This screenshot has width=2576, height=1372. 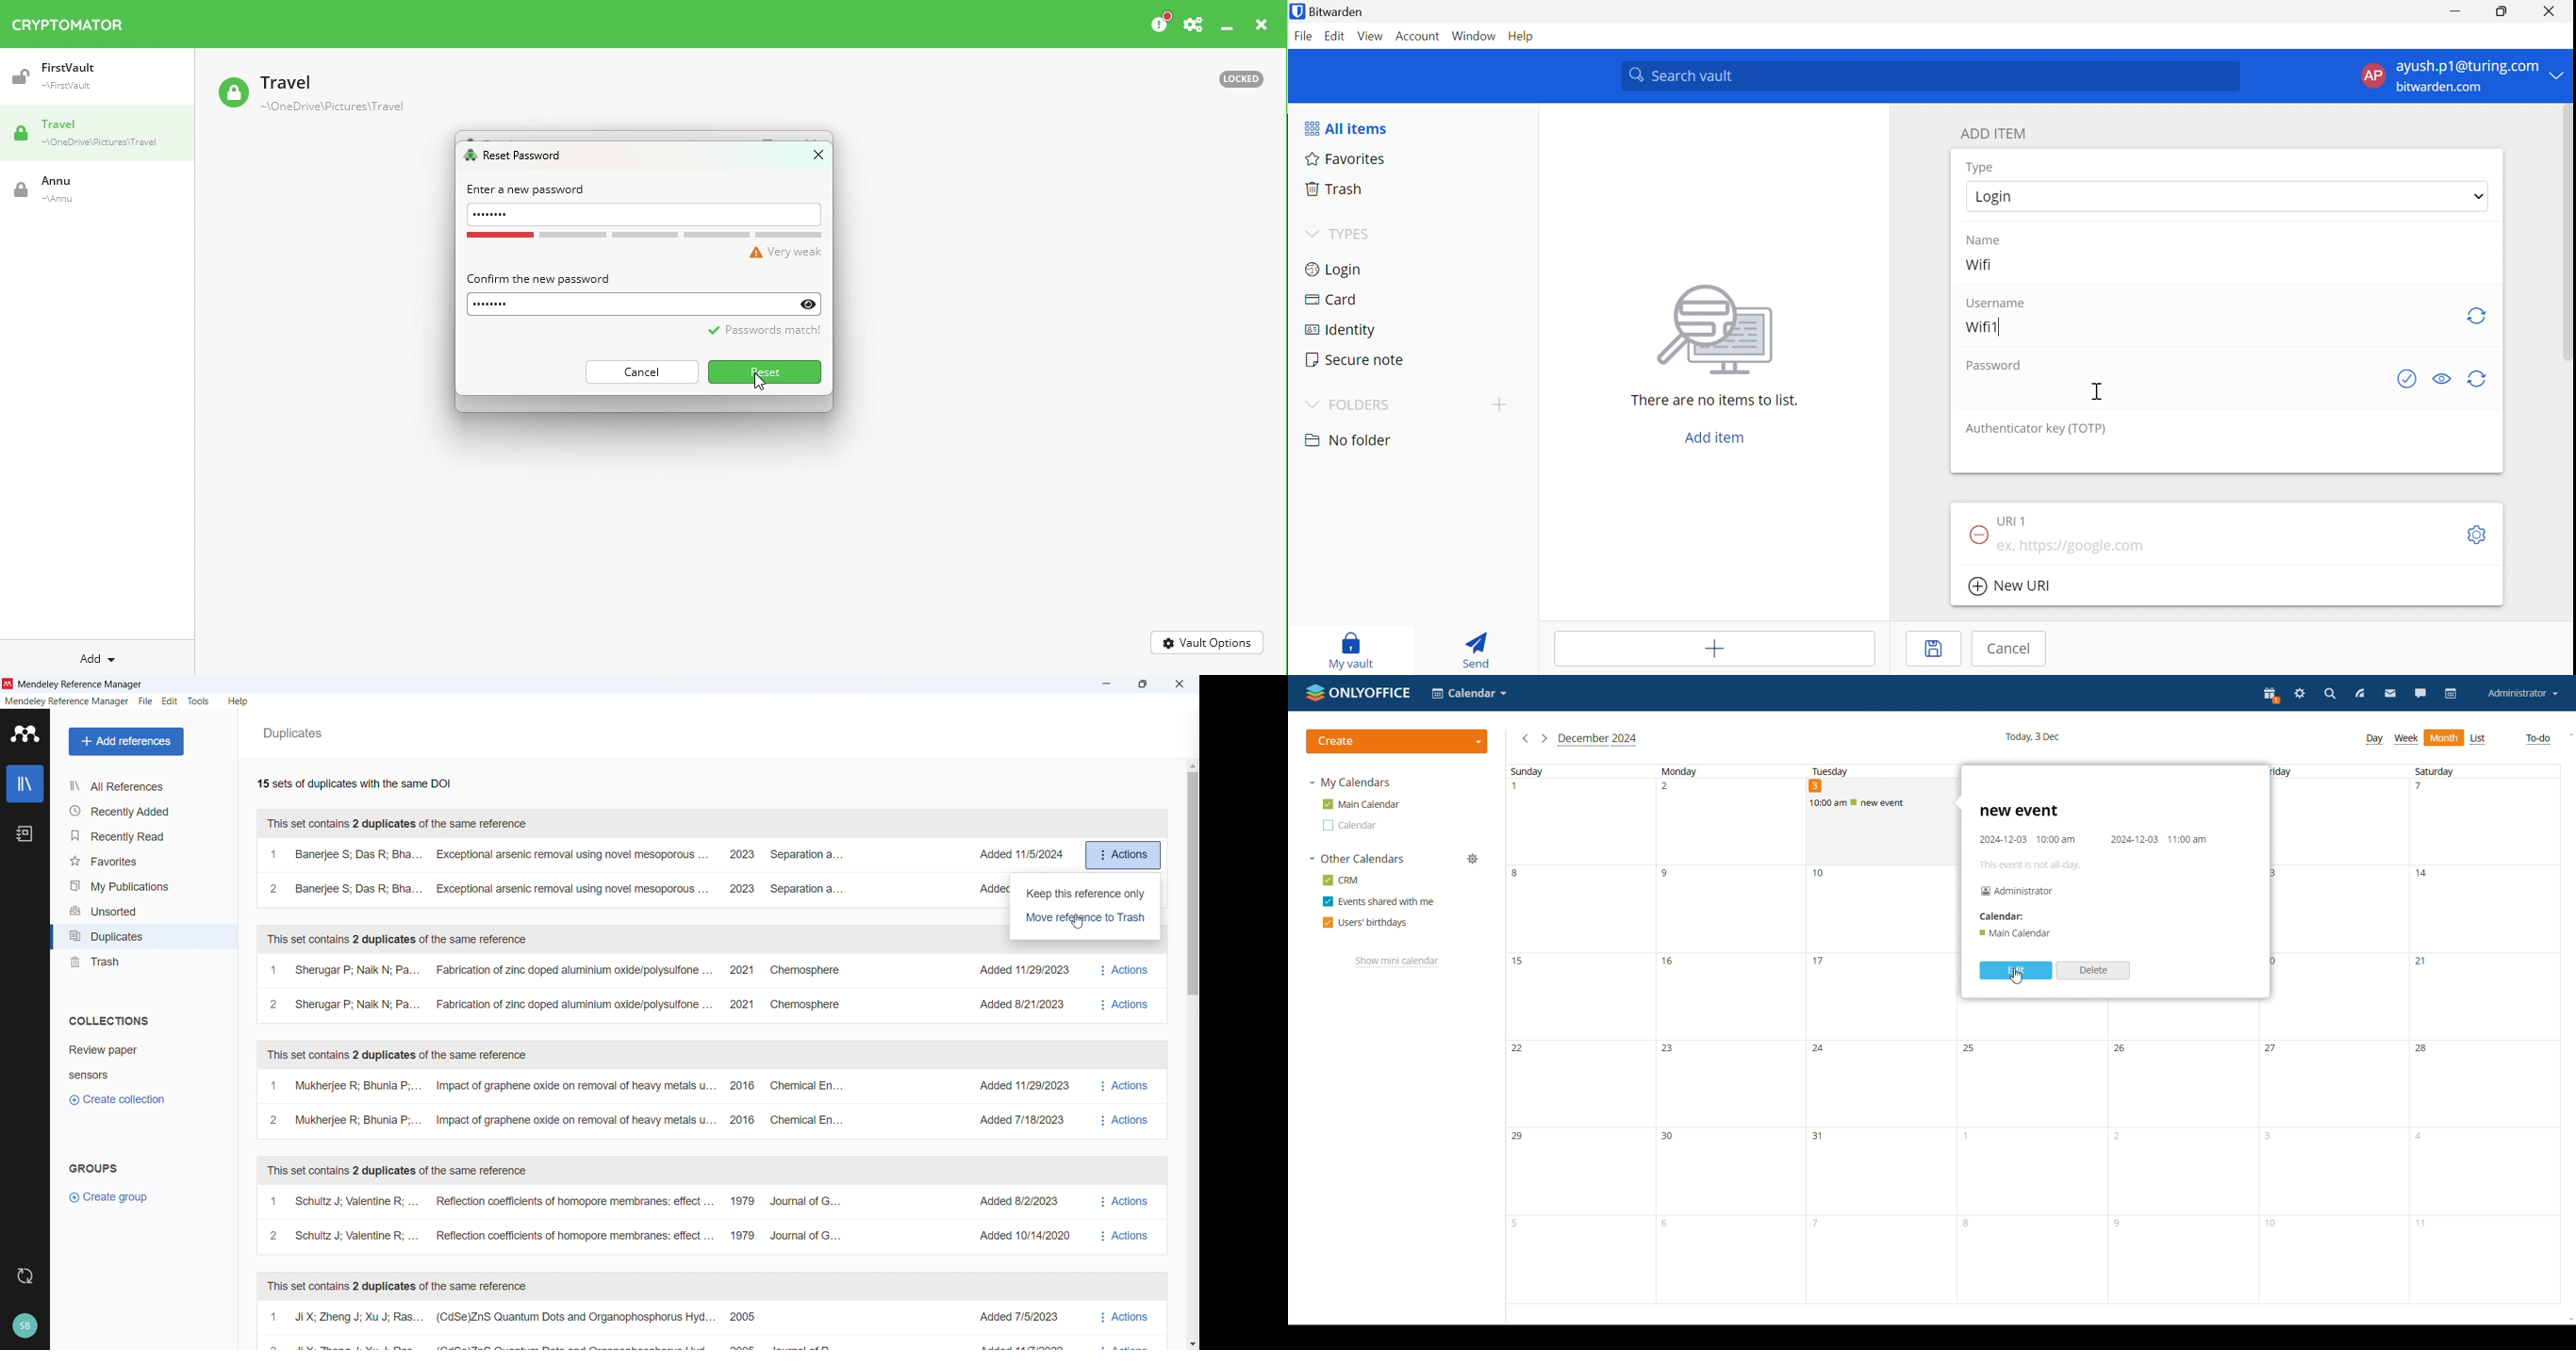 What do you see at coordinates (1232, 77) in the screenshot?
I see `Locked` at bounding box center [1232, 77].